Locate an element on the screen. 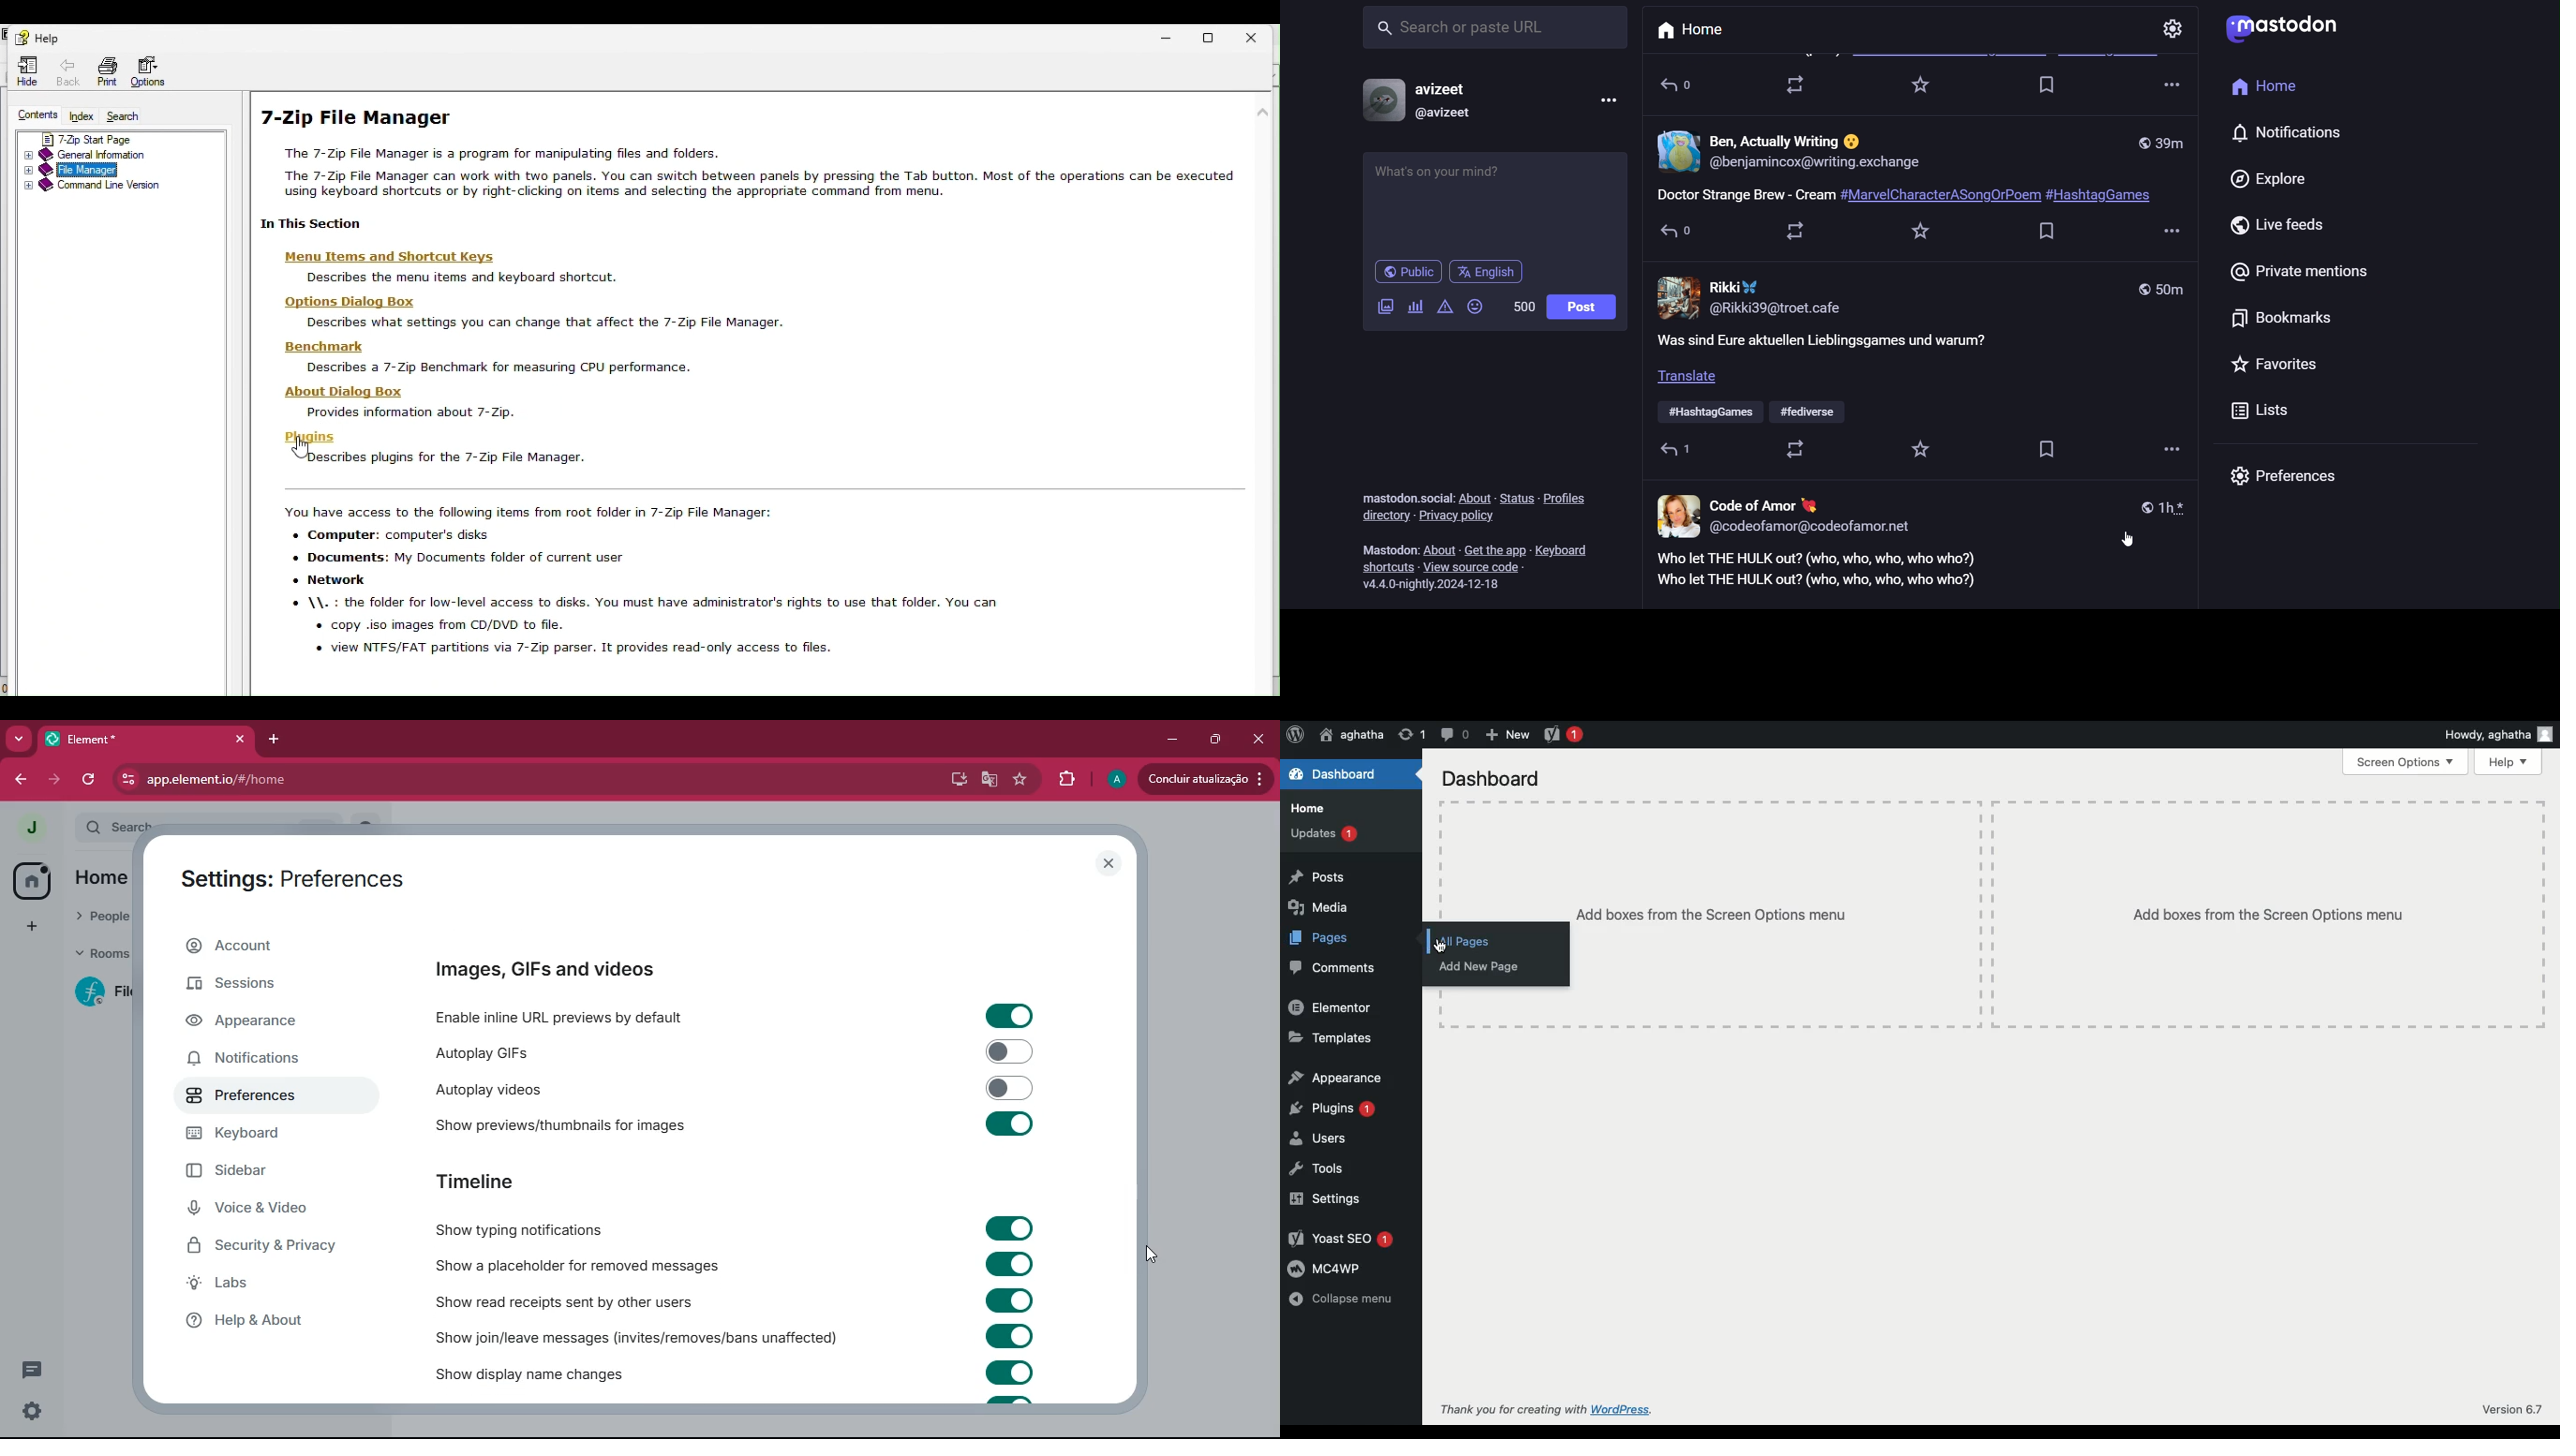  autoplay GIFs is located at coordinates (600, 1052).